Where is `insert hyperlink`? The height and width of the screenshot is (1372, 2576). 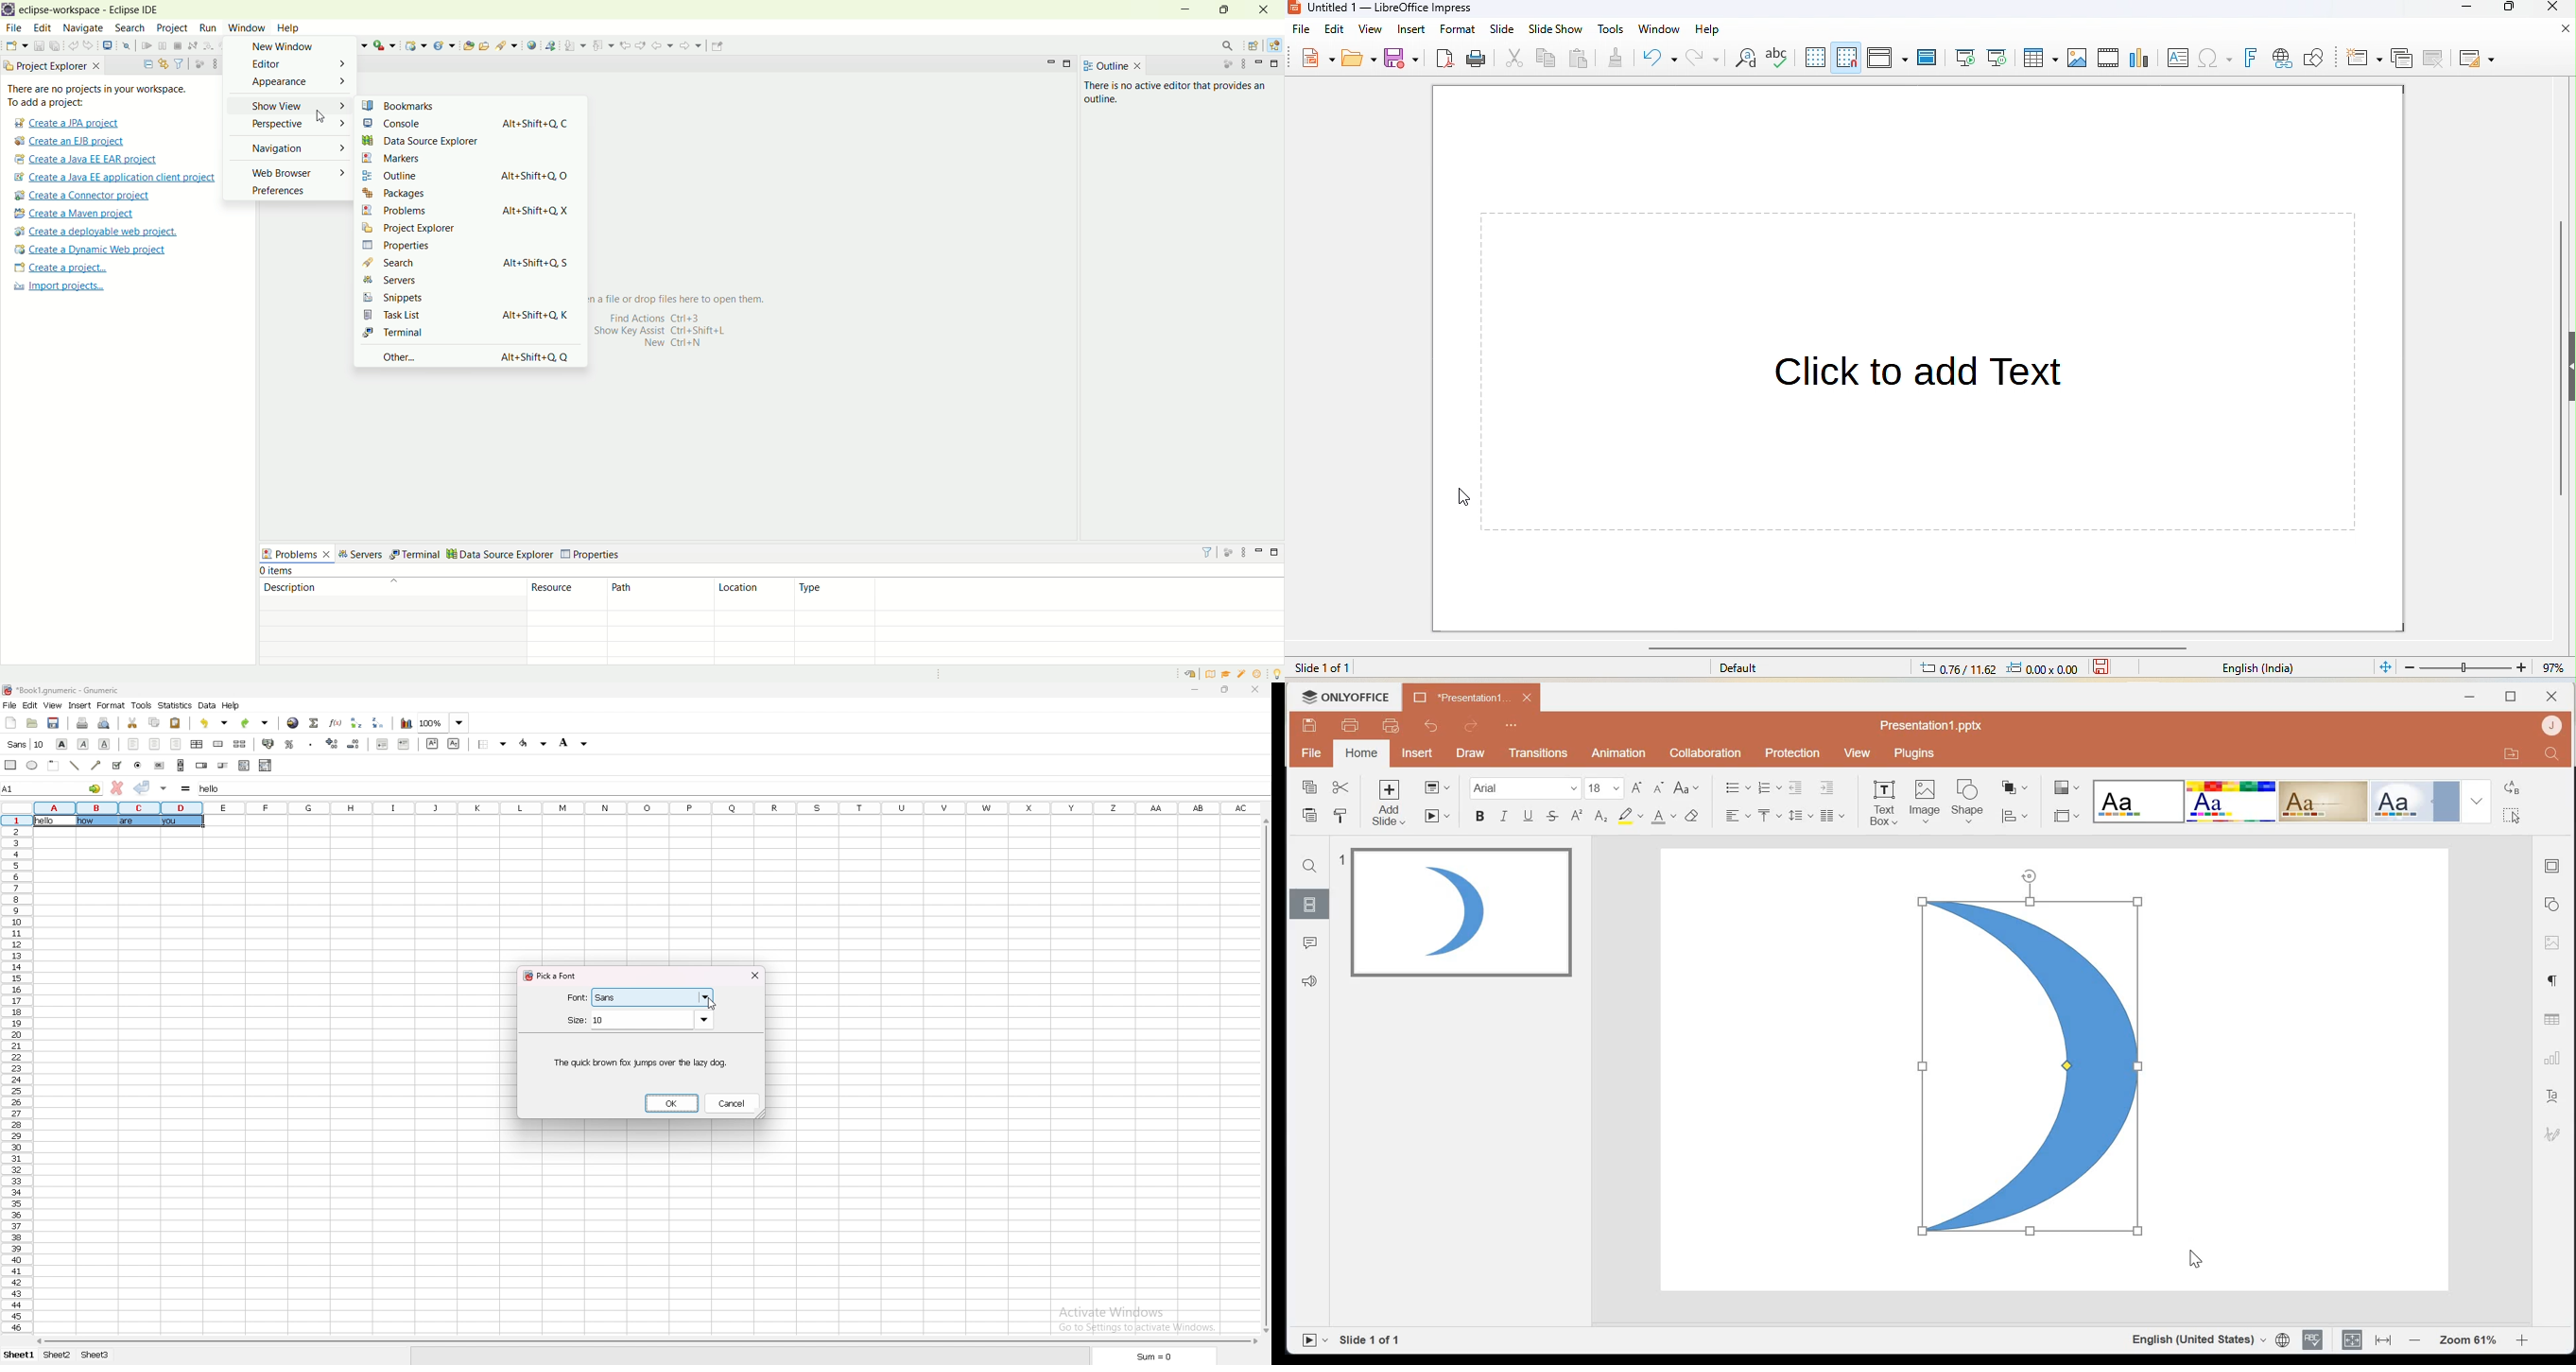 insert hyperlink is located at coordinates (2282, 58).